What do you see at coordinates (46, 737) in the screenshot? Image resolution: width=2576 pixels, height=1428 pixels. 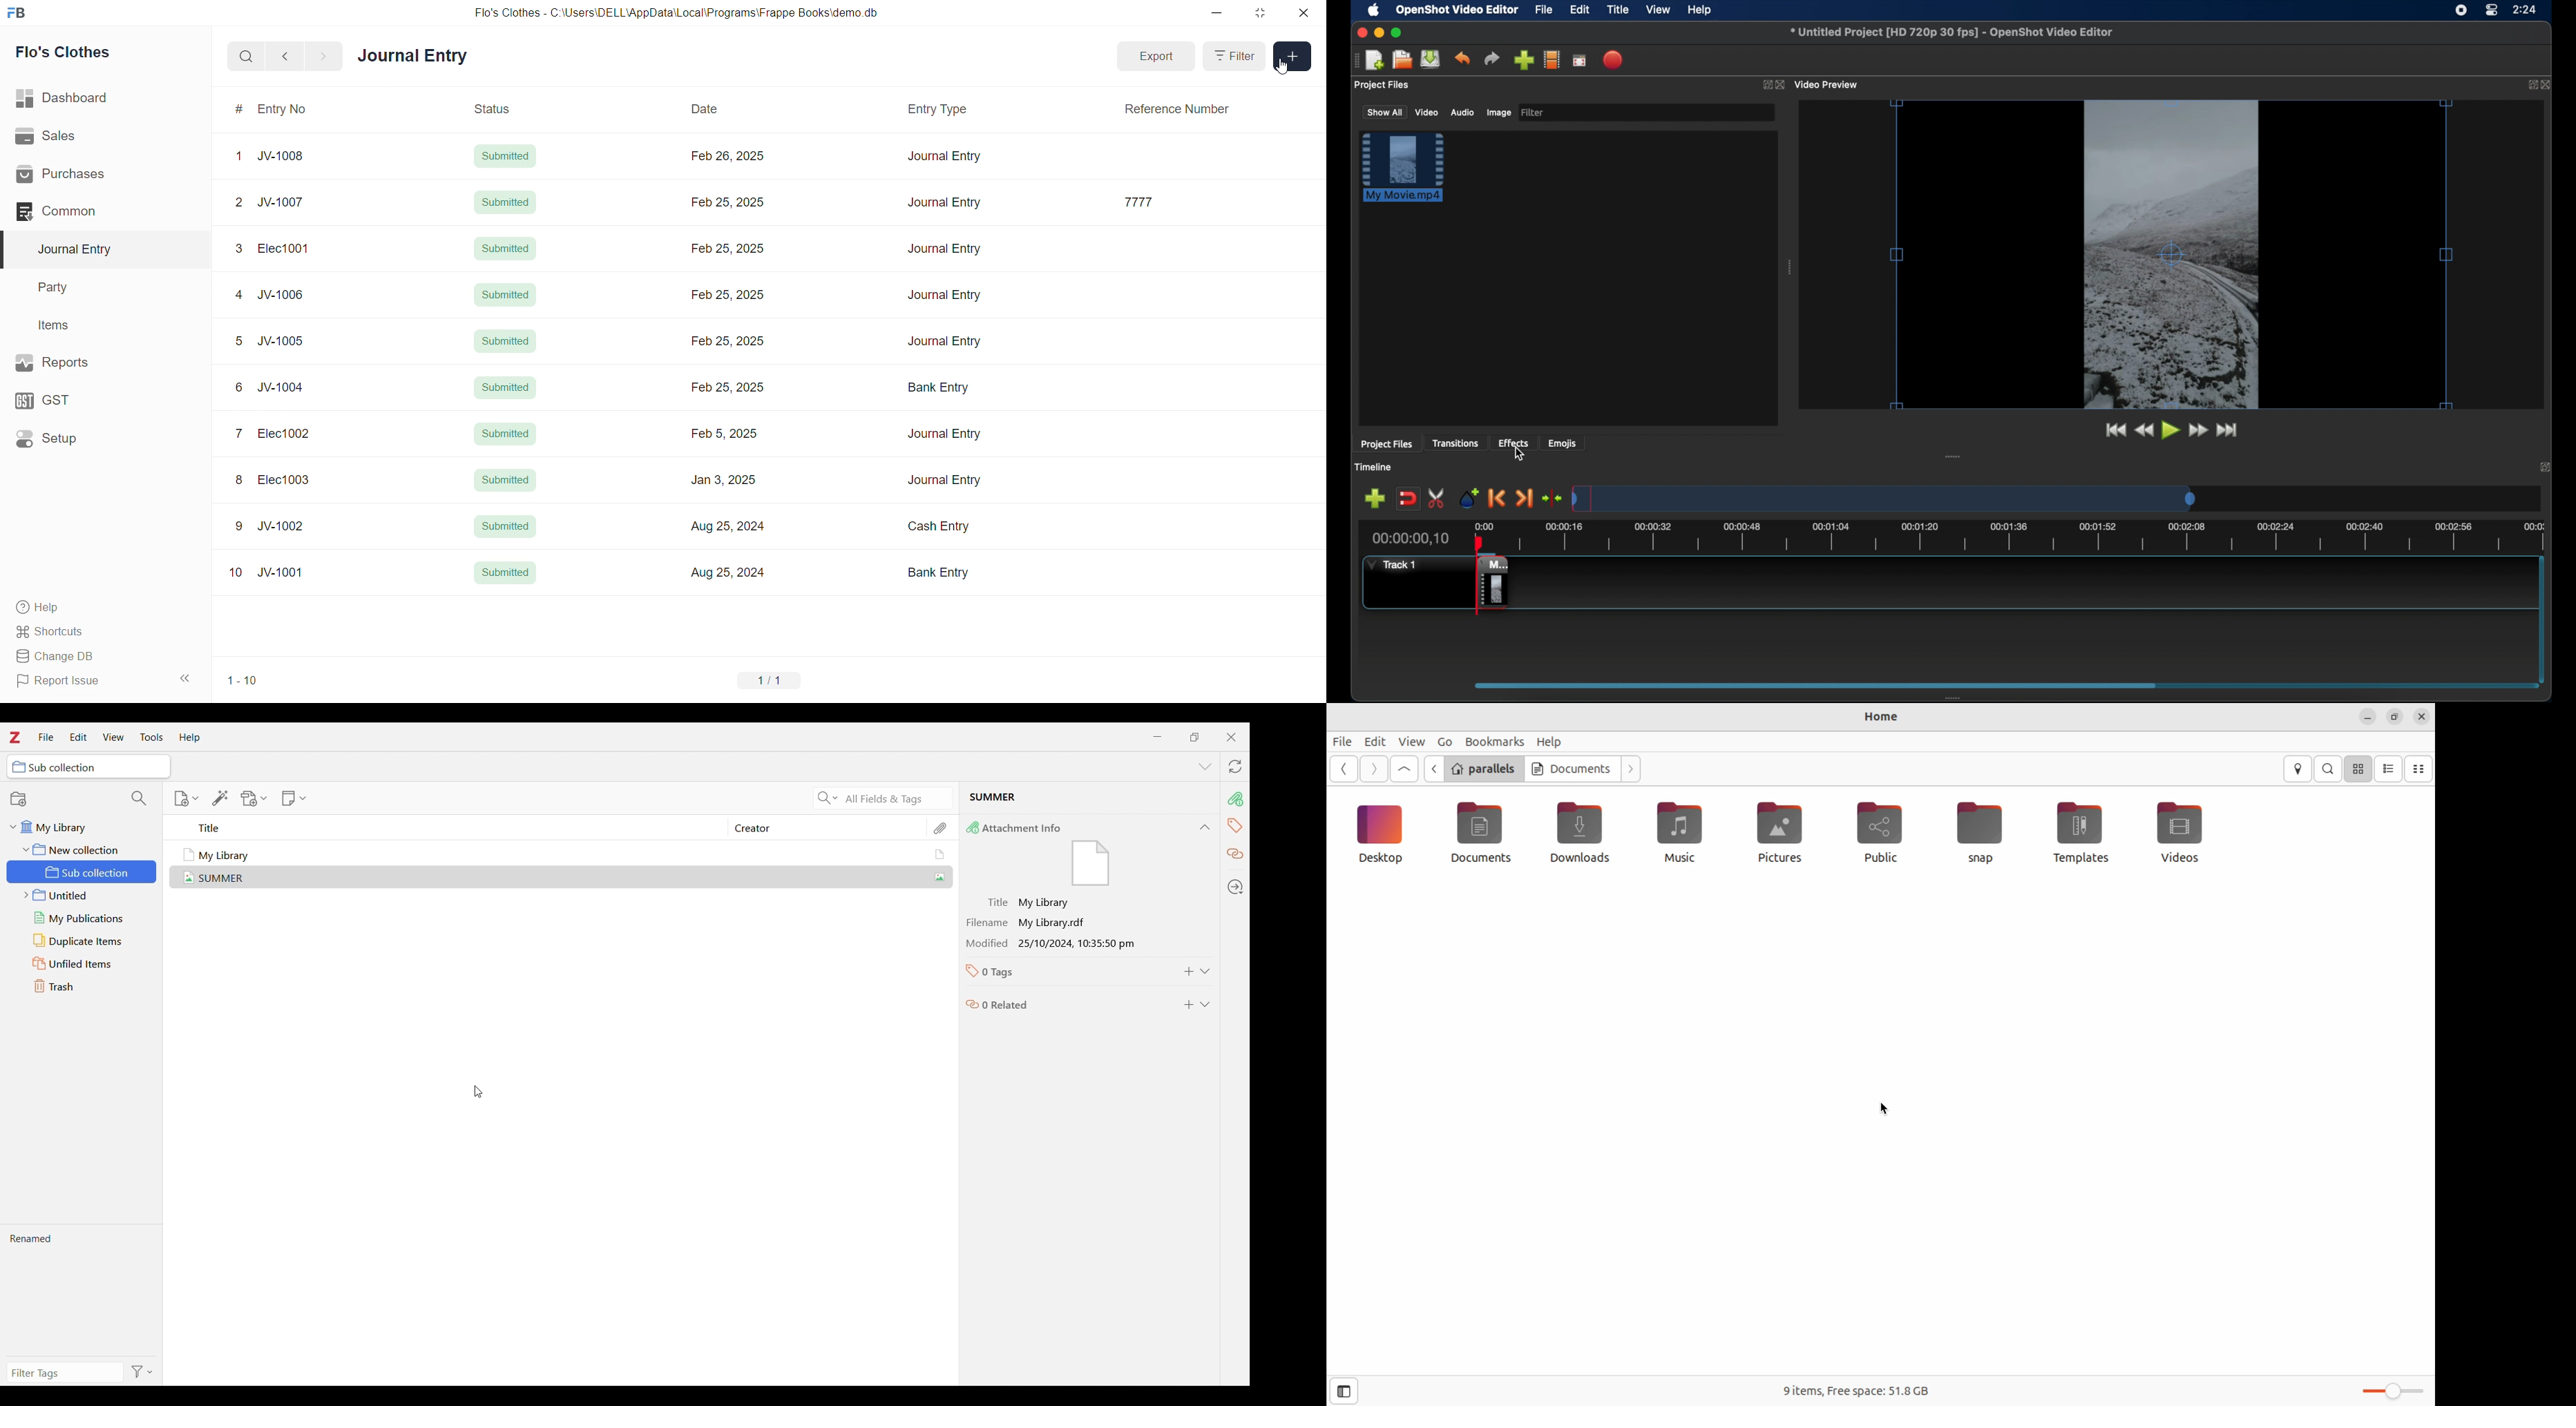 I see `File menu` at bounding box center [46, 737].